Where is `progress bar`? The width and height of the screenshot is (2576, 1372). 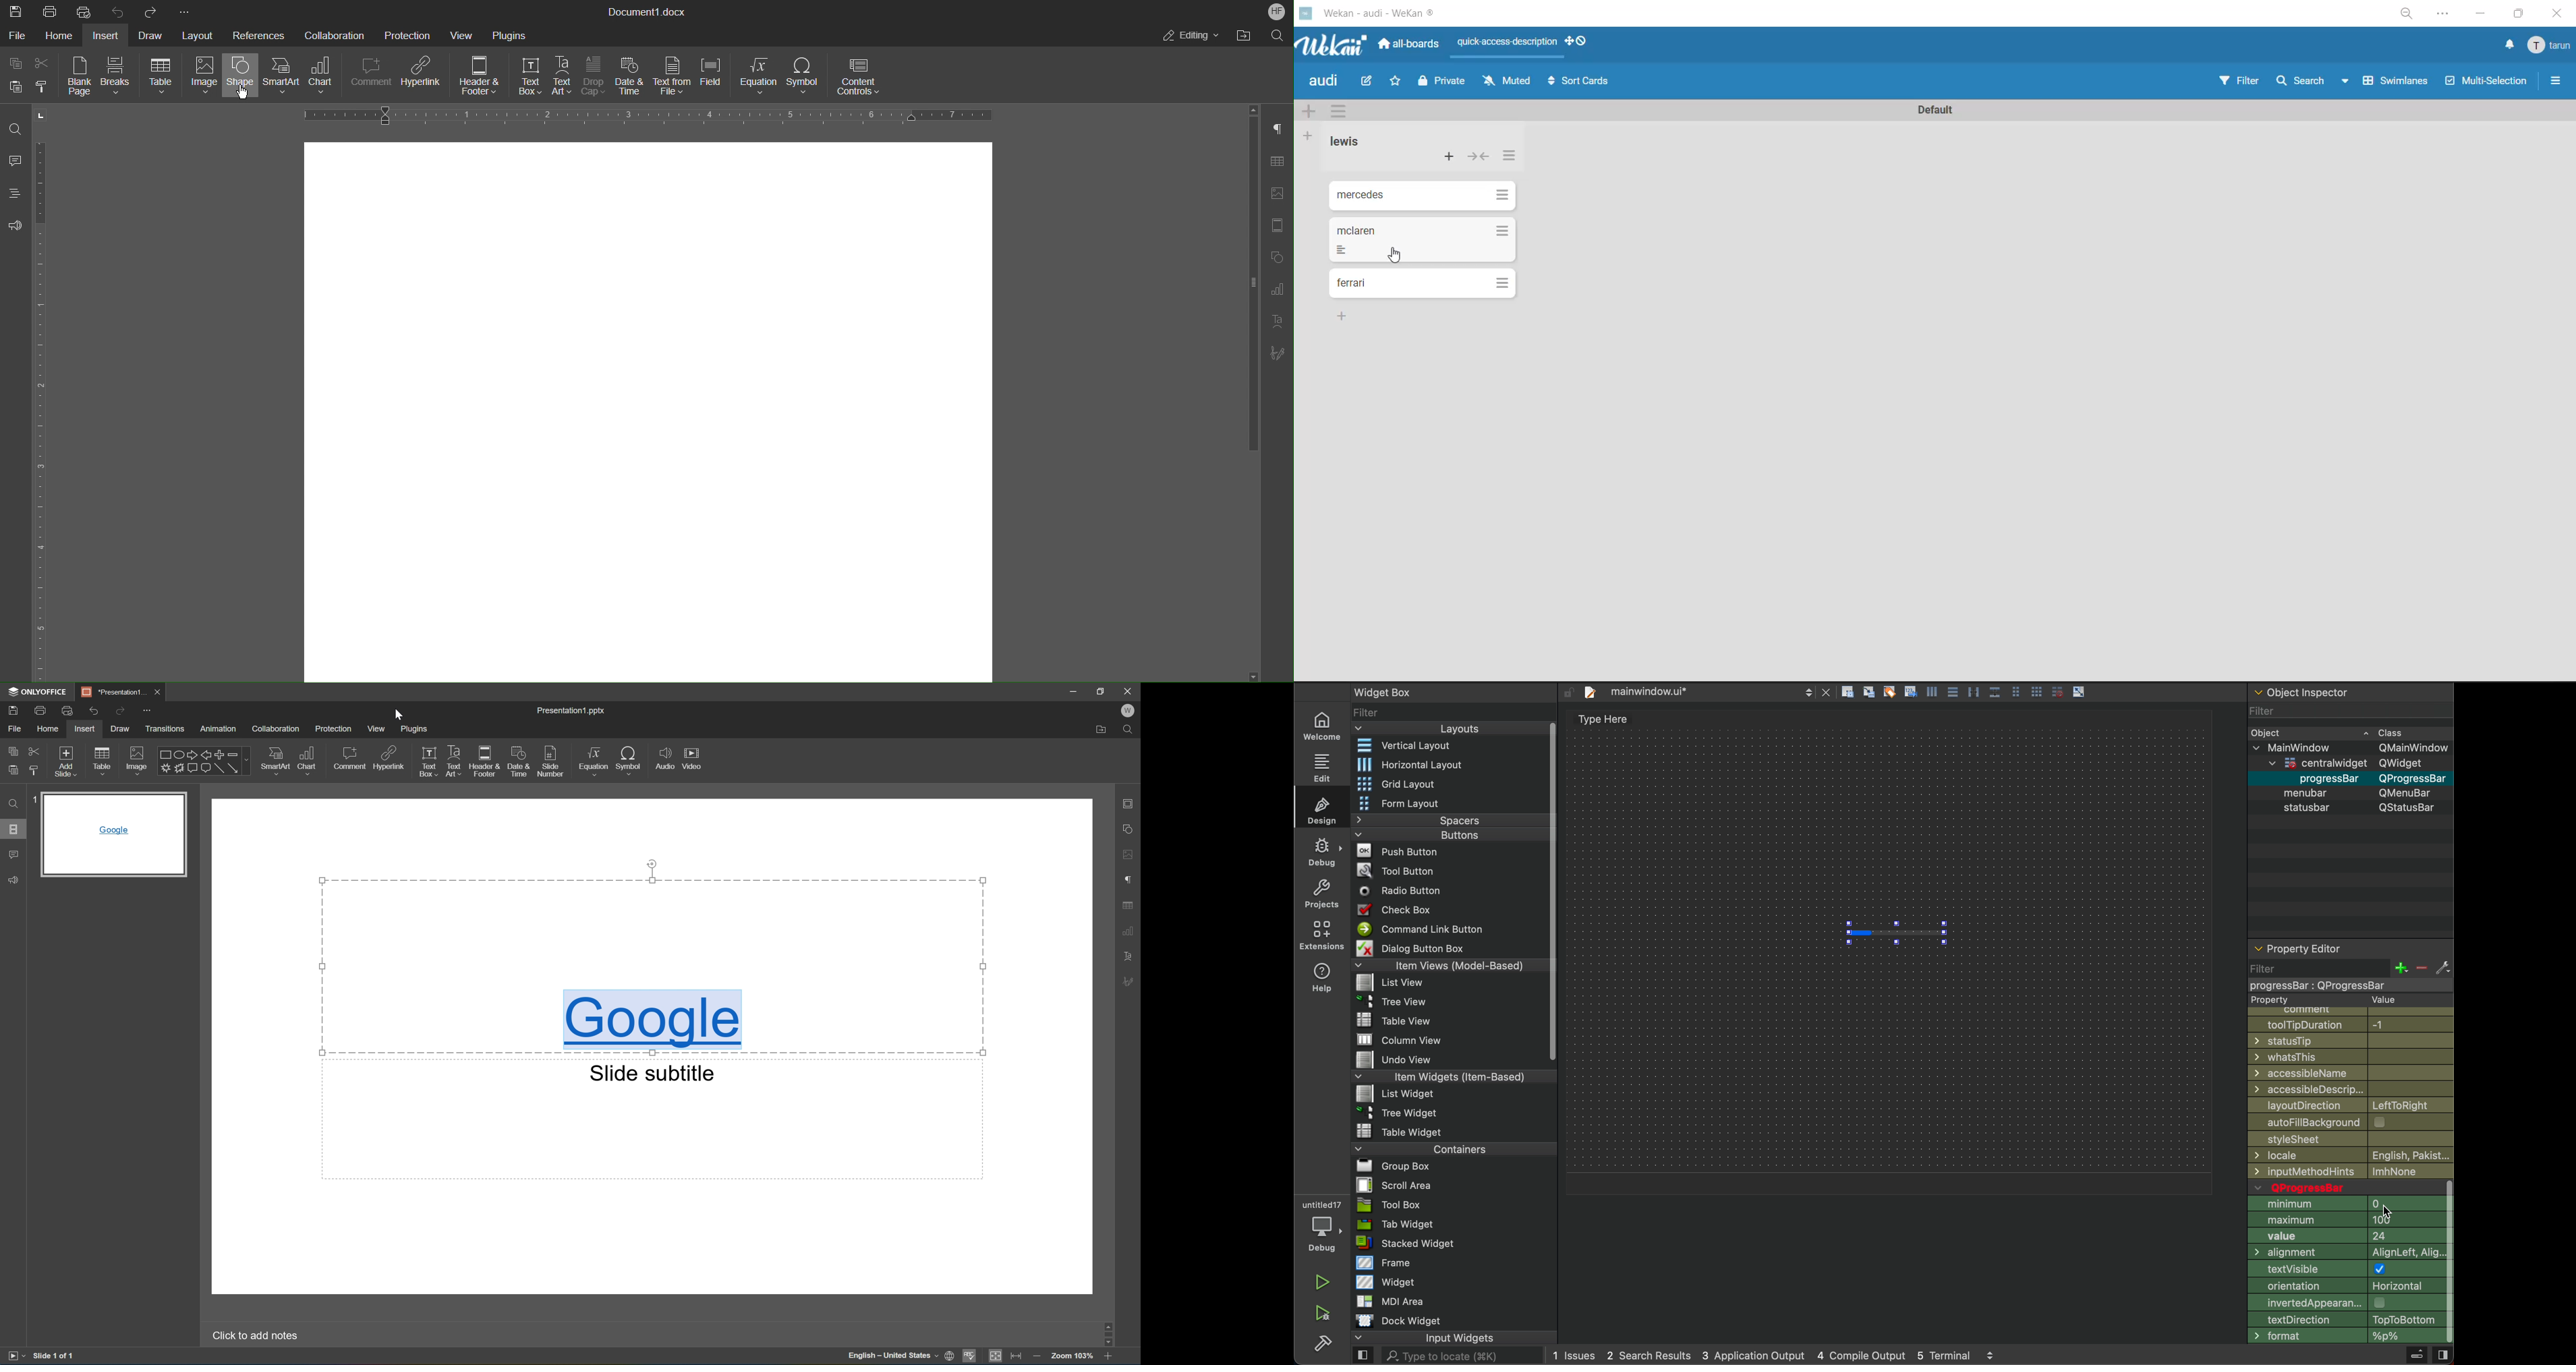 progress bar is located at coordinates (1896, 933).